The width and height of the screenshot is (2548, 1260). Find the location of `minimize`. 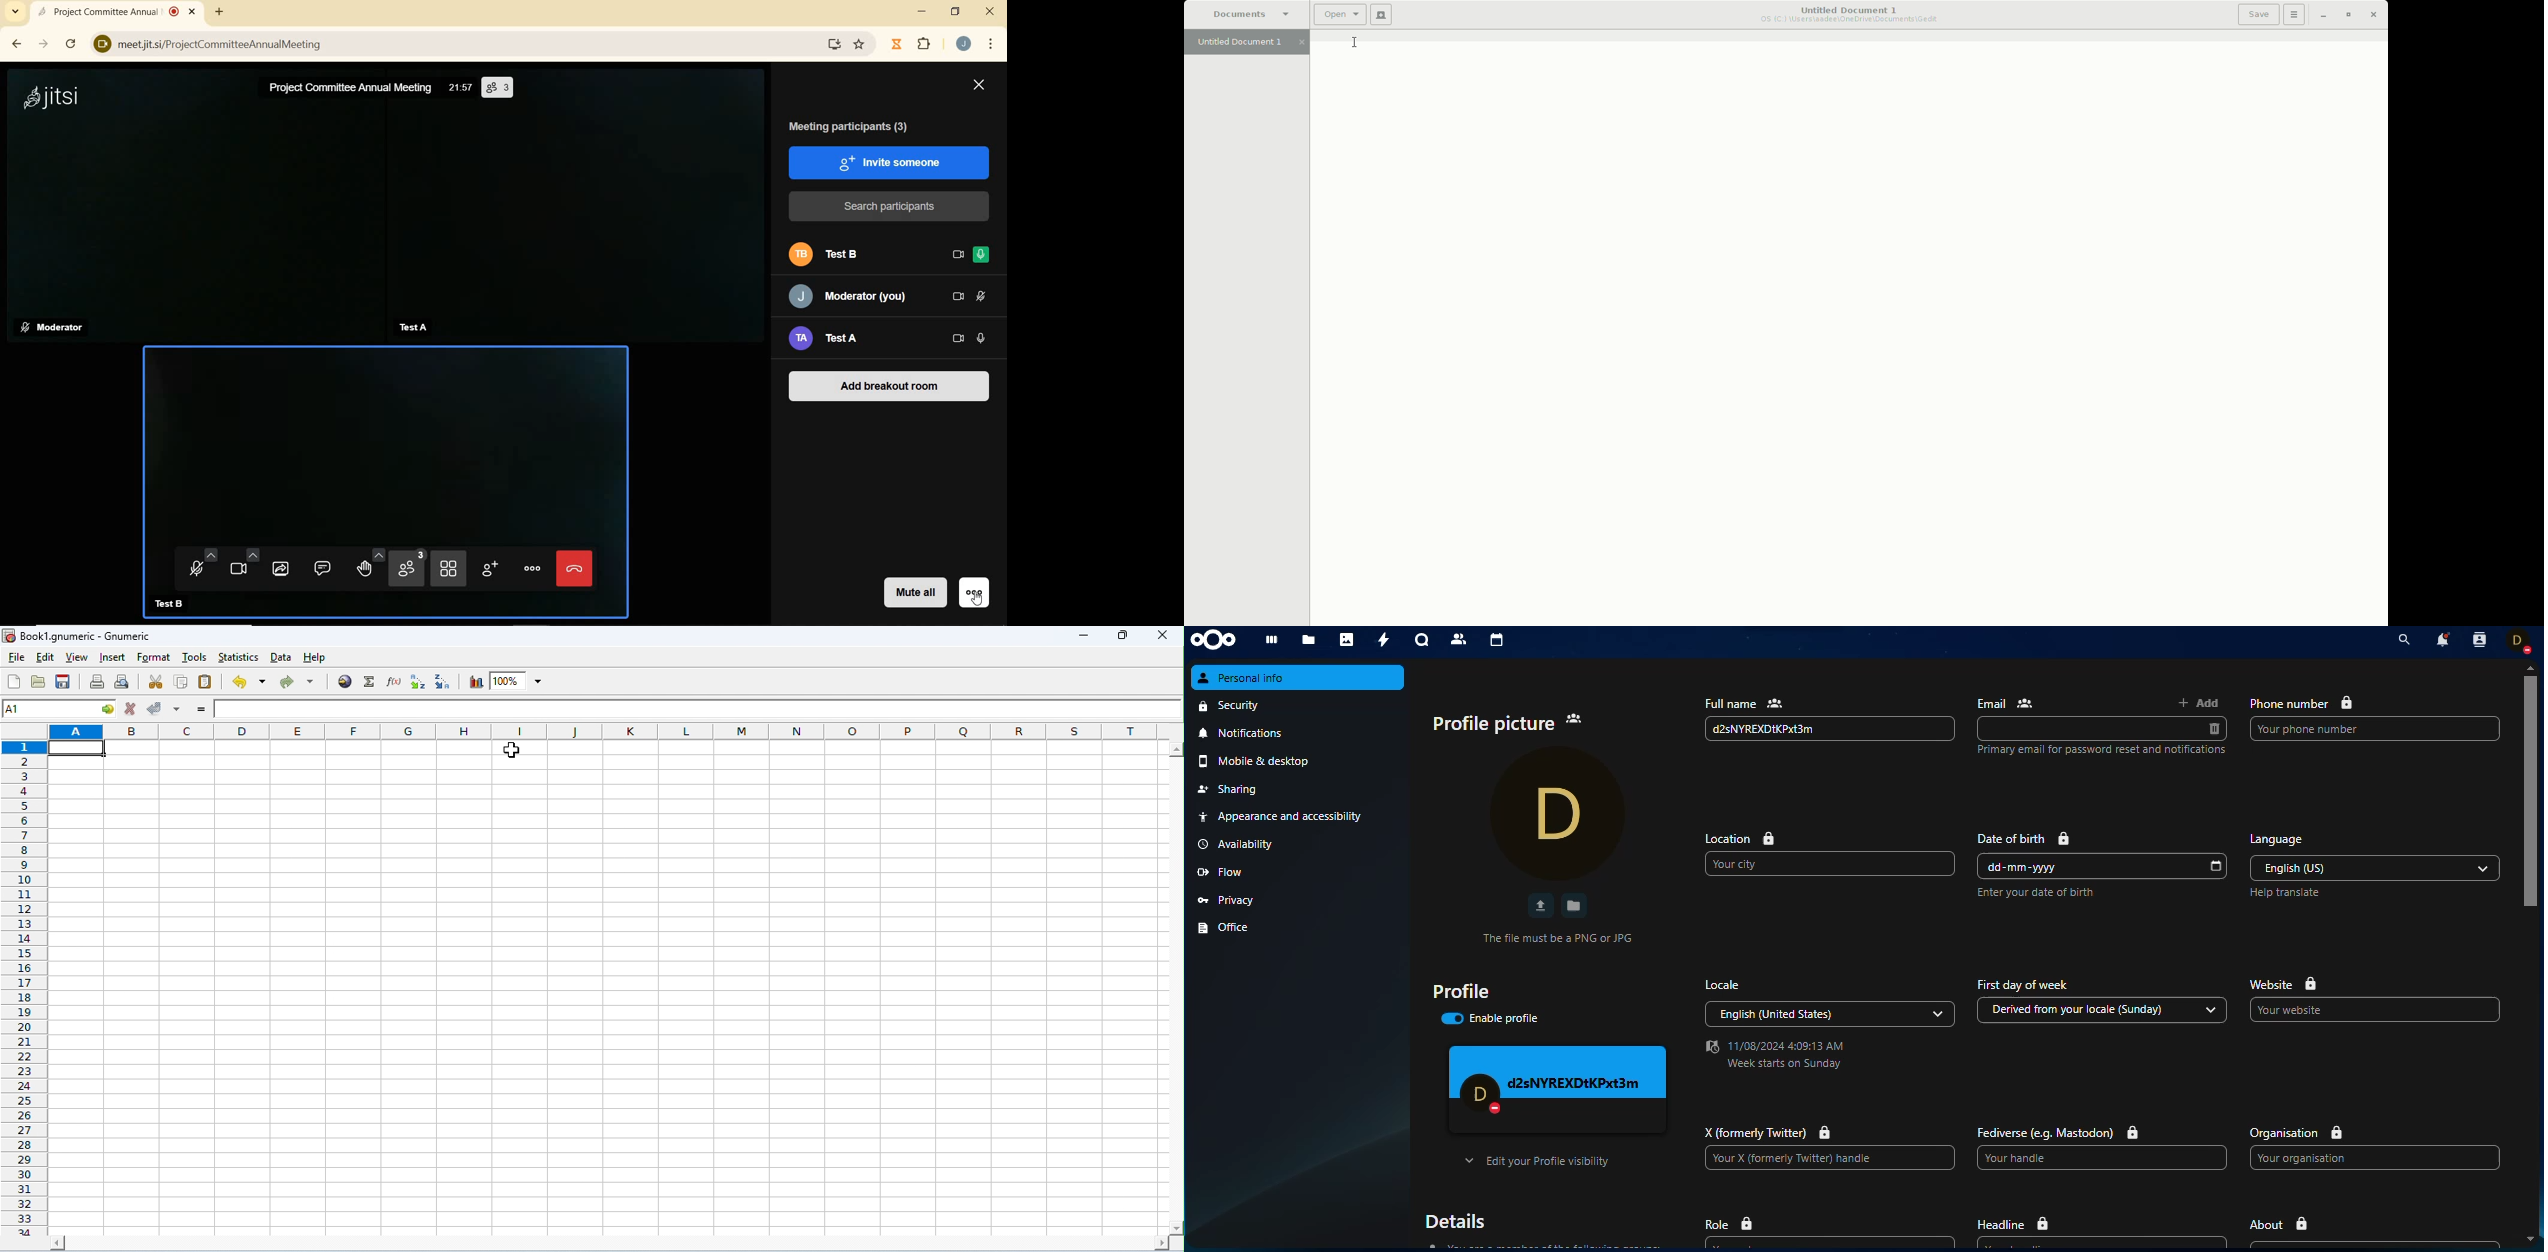

minimize is located at coordinates (1085, 636).